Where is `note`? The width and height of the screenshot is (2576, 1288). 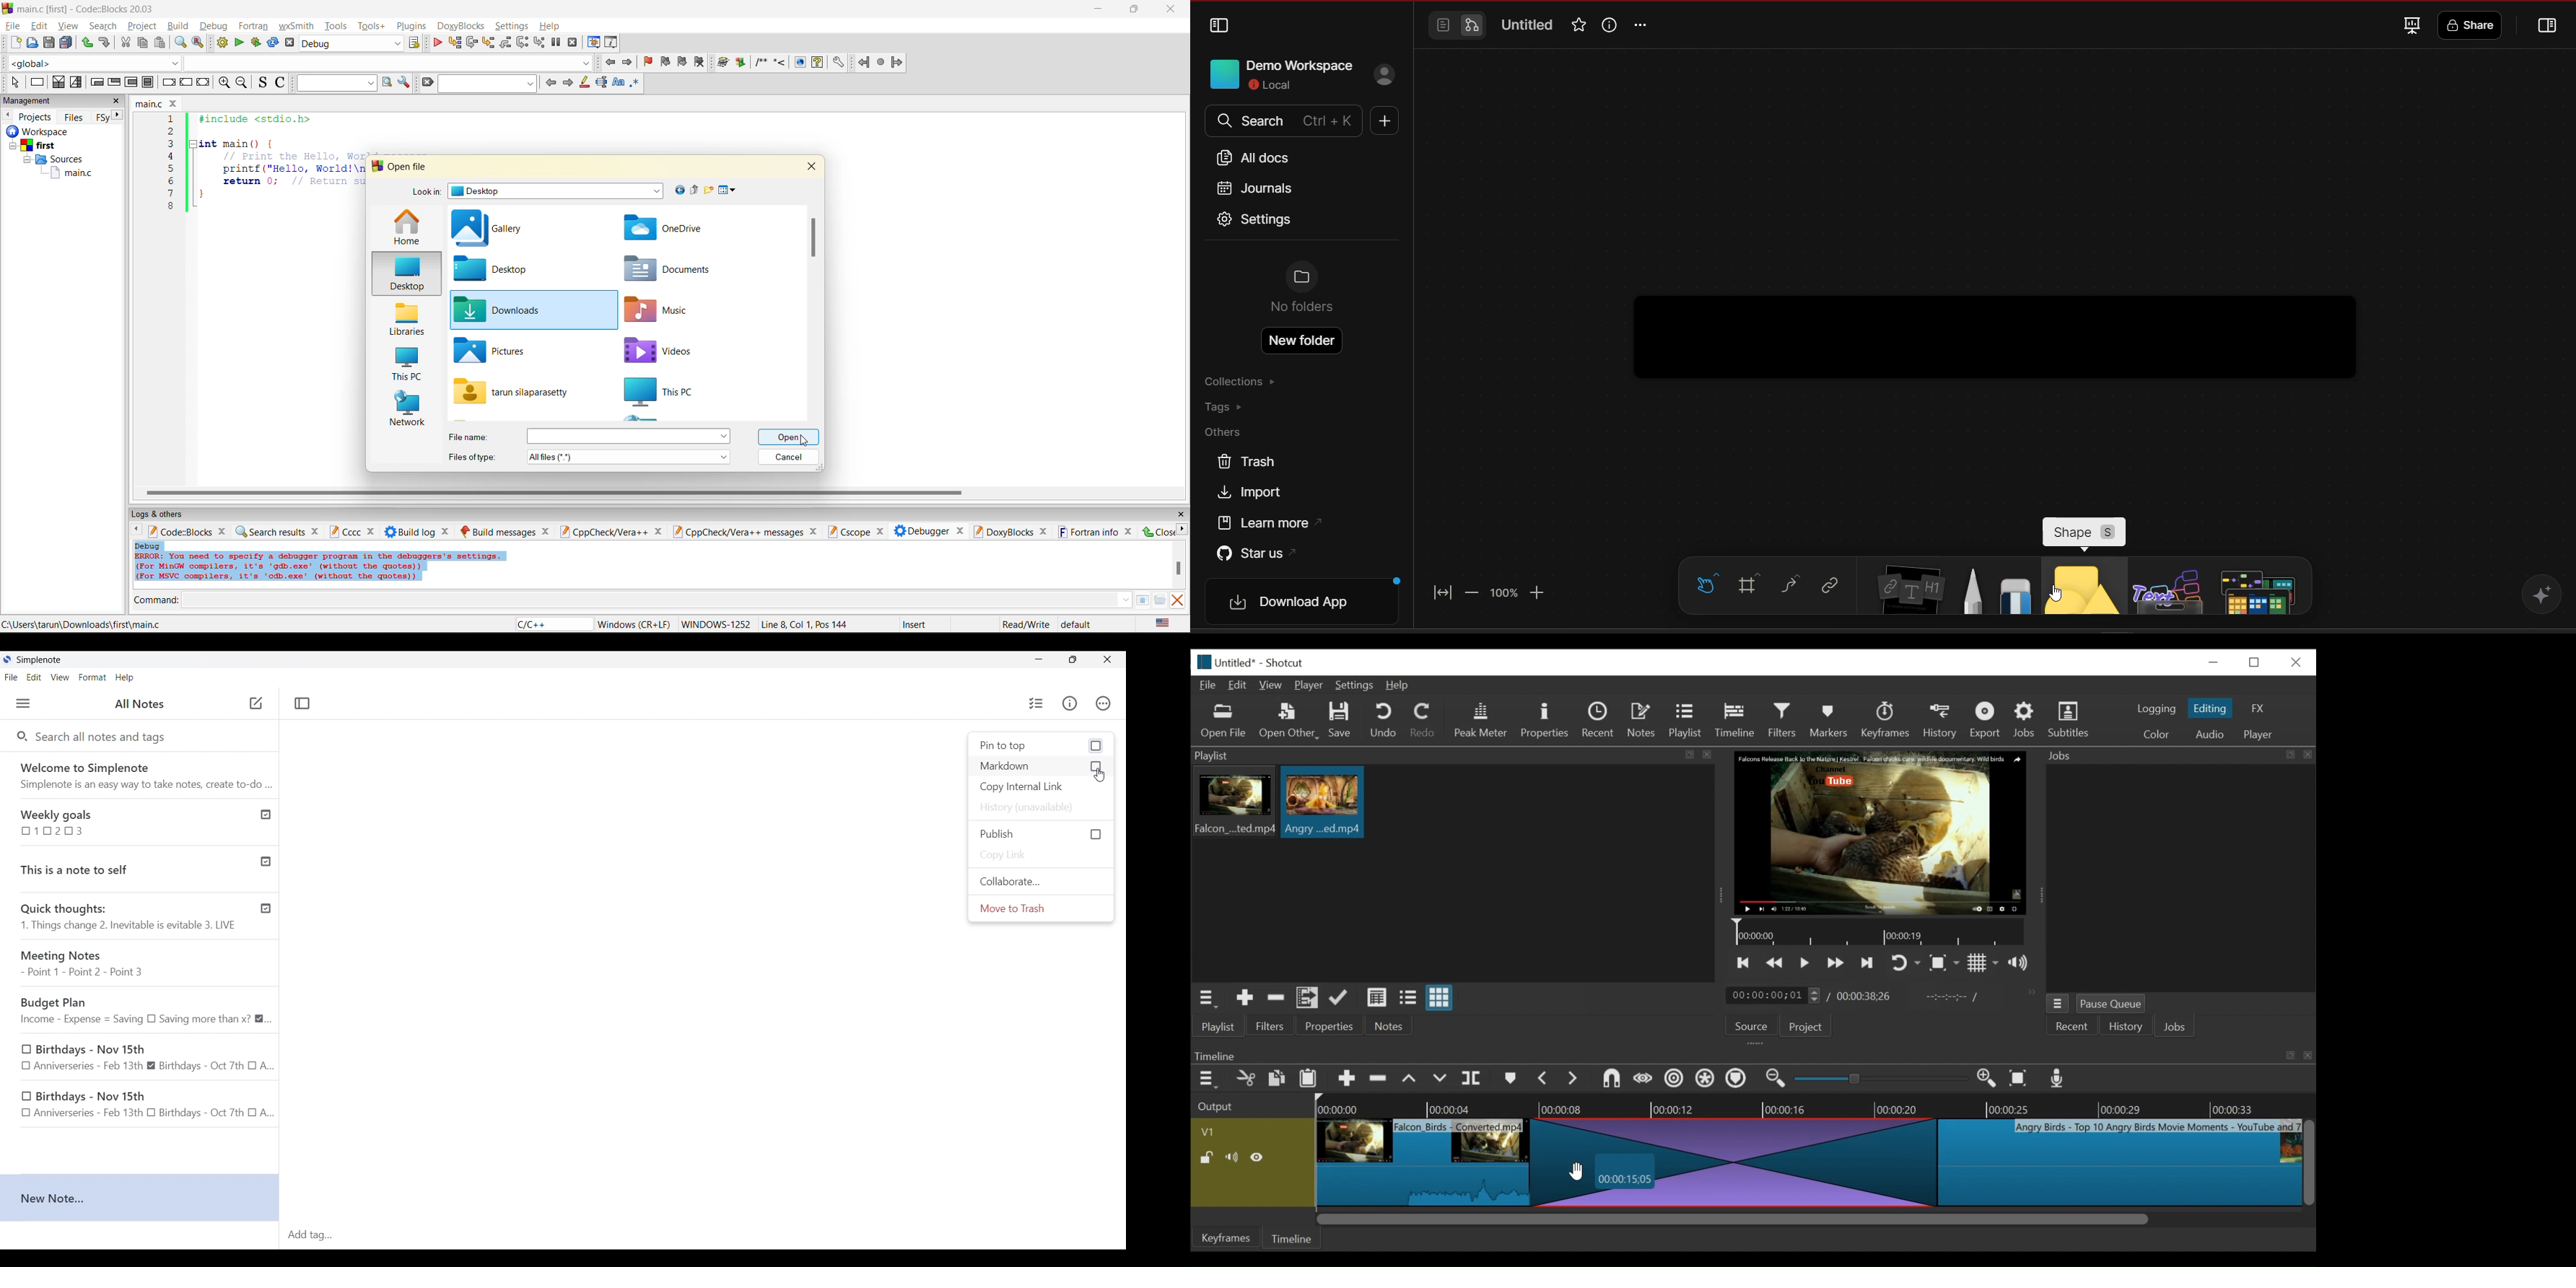 note is located at coordinates (1913, 586).